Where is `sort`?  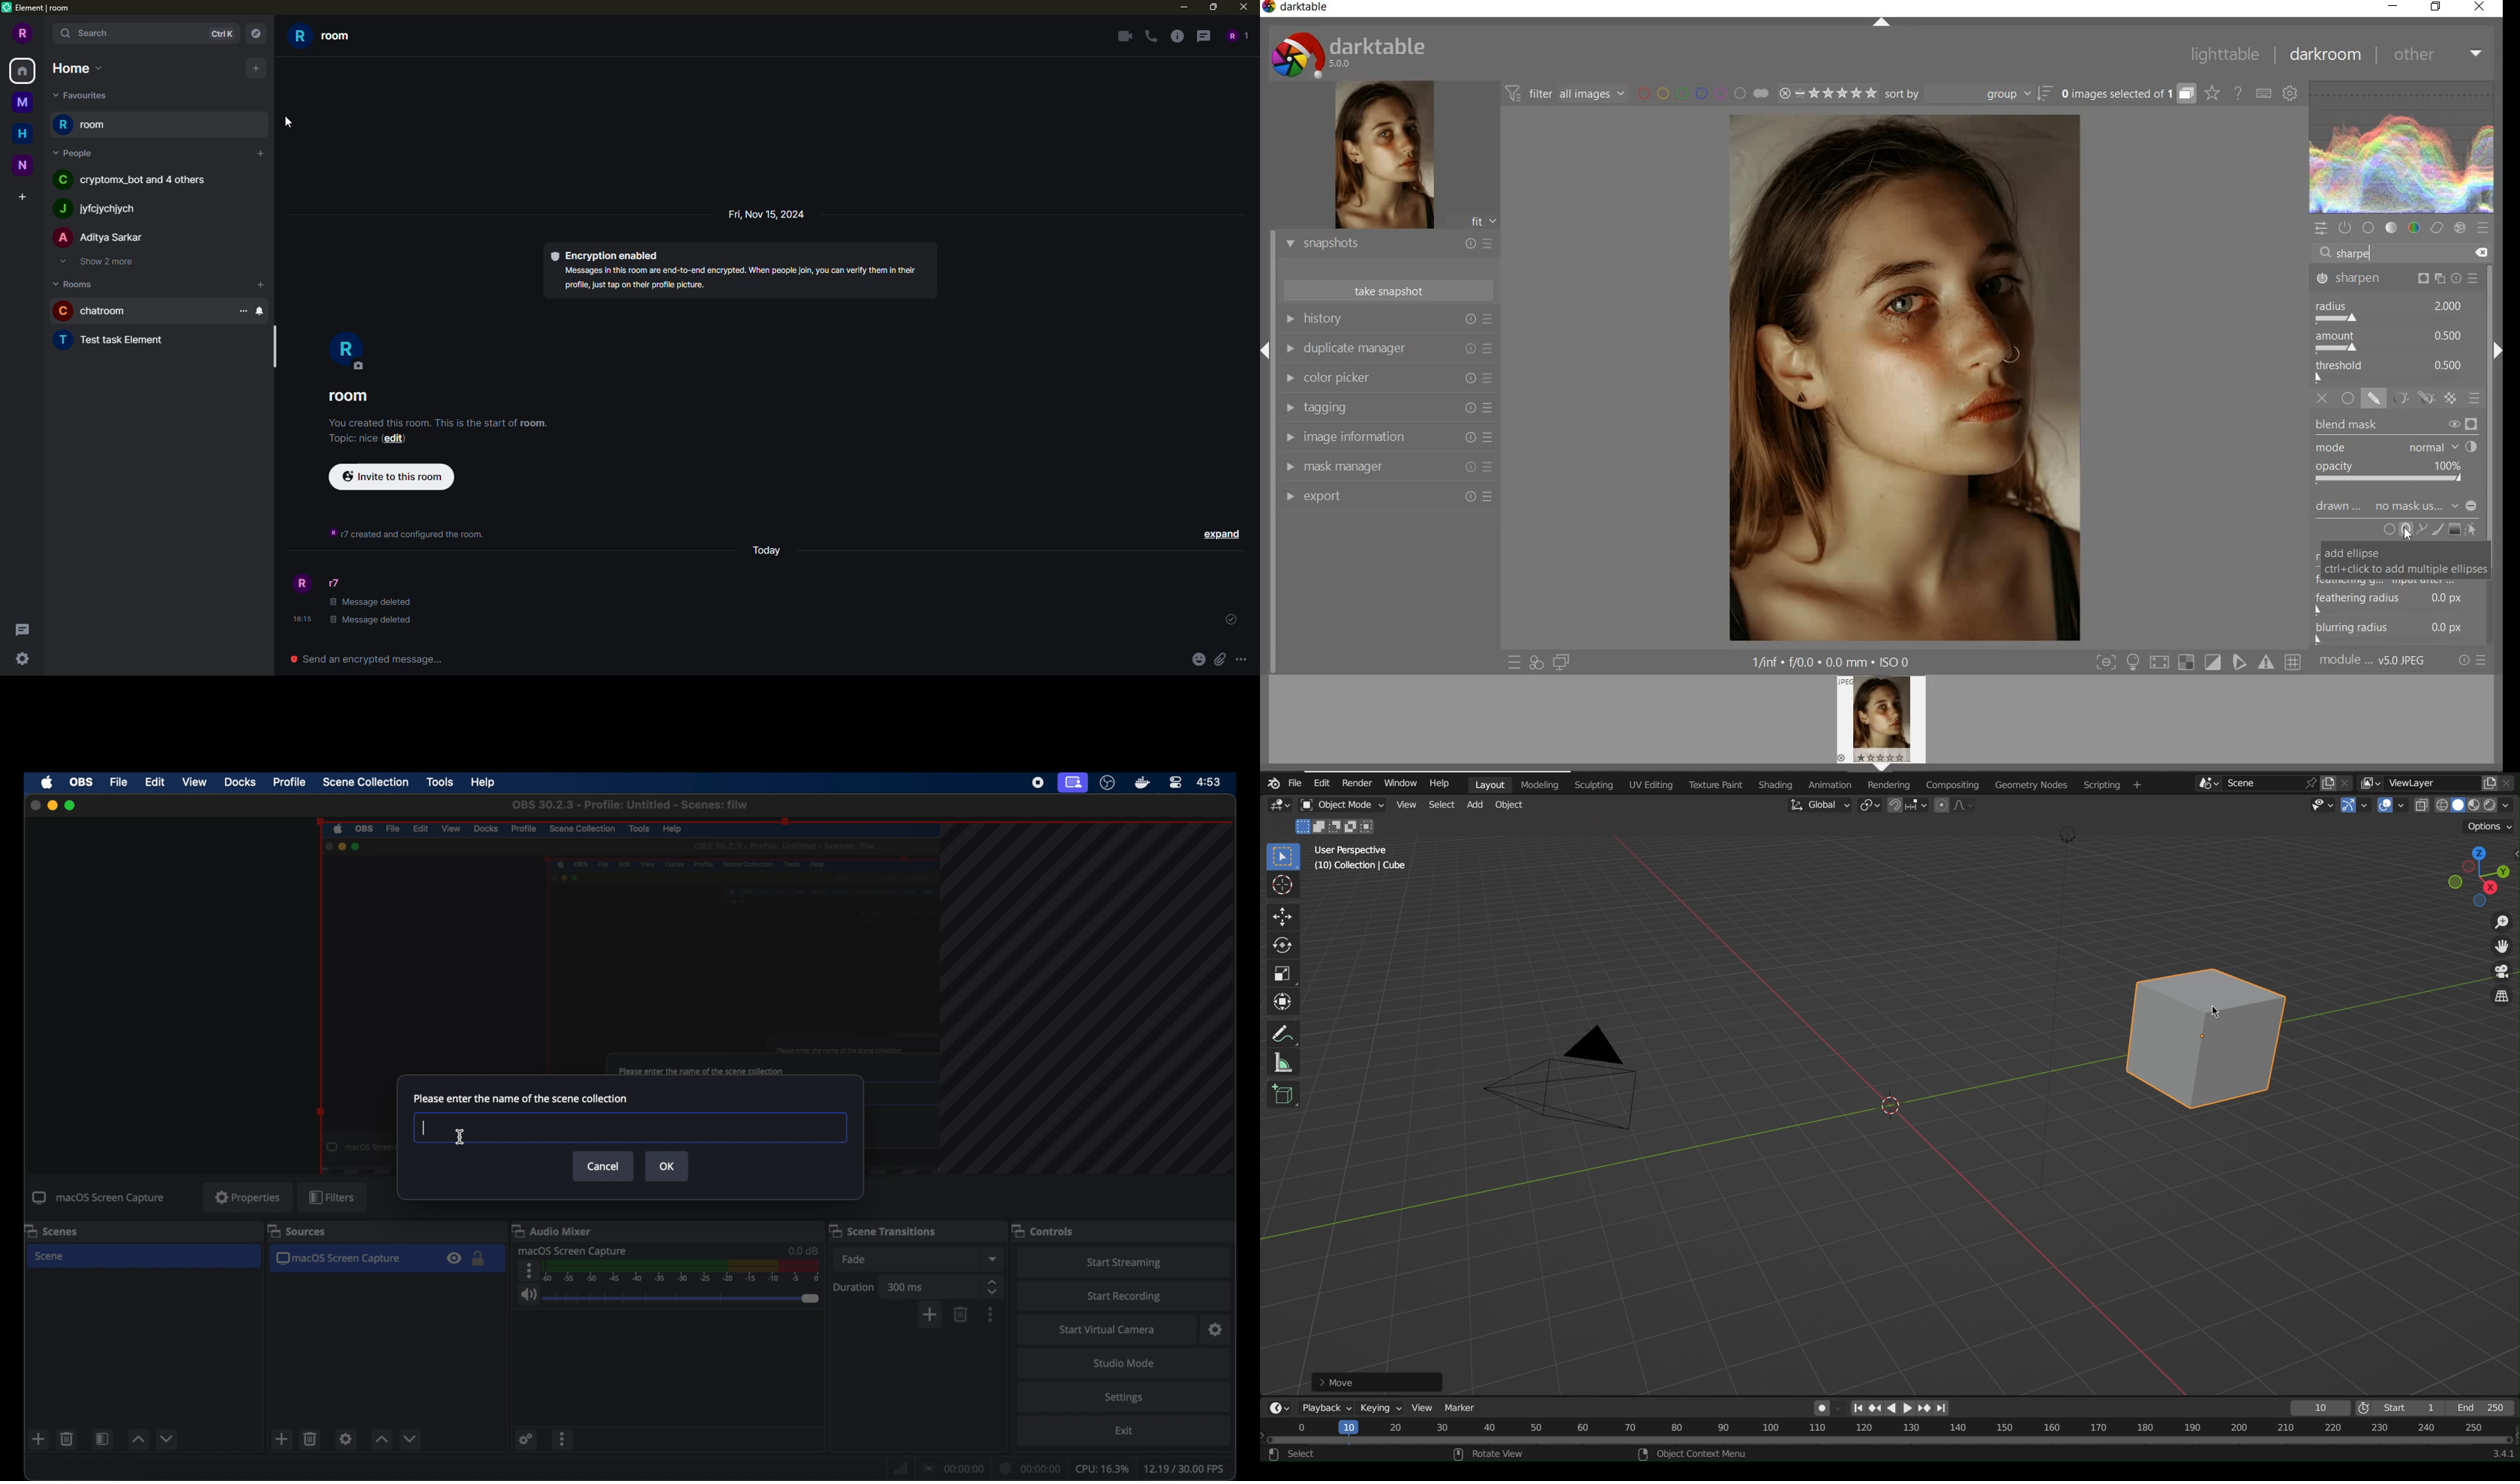
sort is located at coordinates (1967, 95).